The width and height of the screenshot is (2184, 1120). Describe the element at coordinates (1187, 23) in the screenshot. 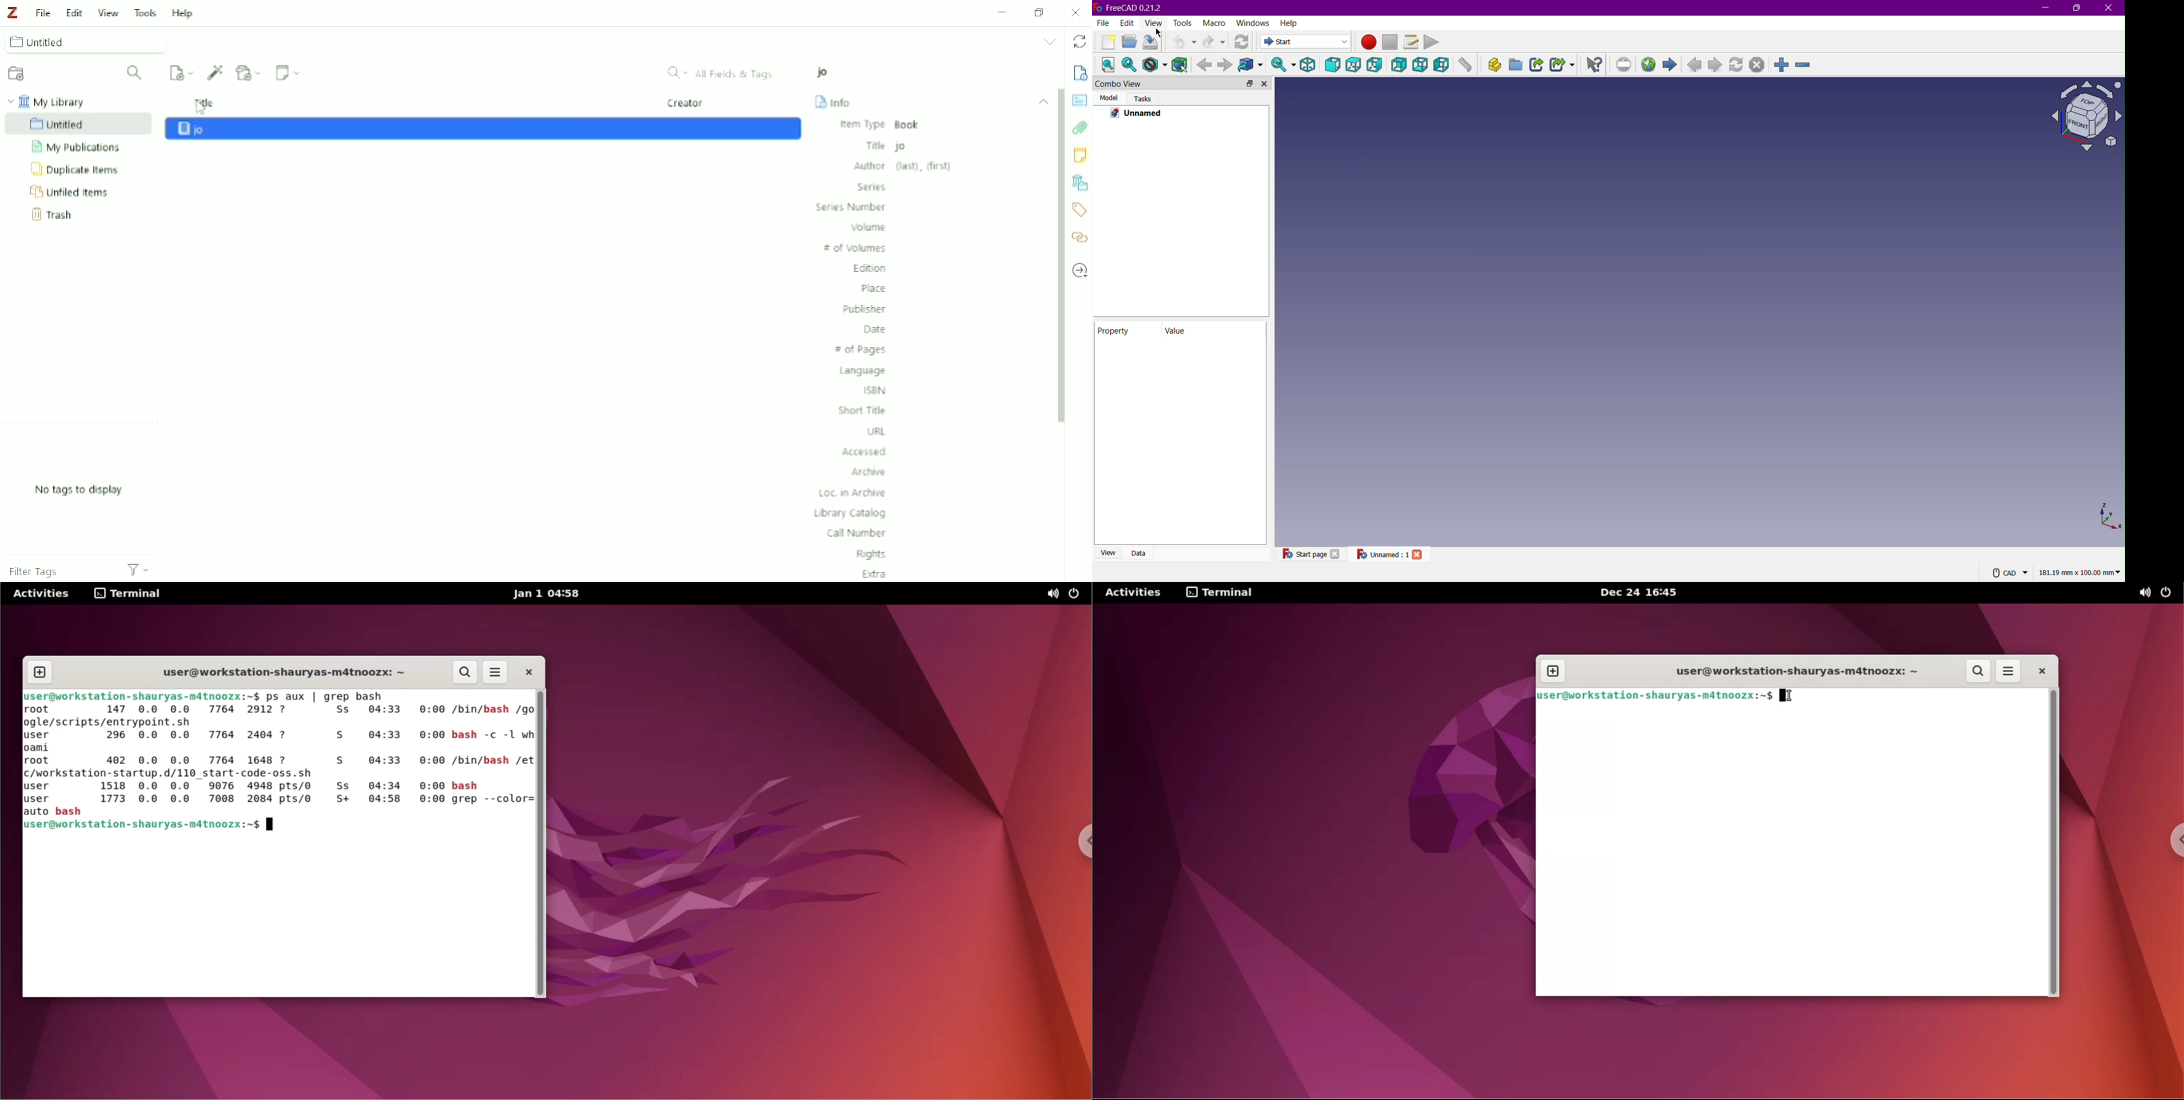

I see `Tools` at that location.